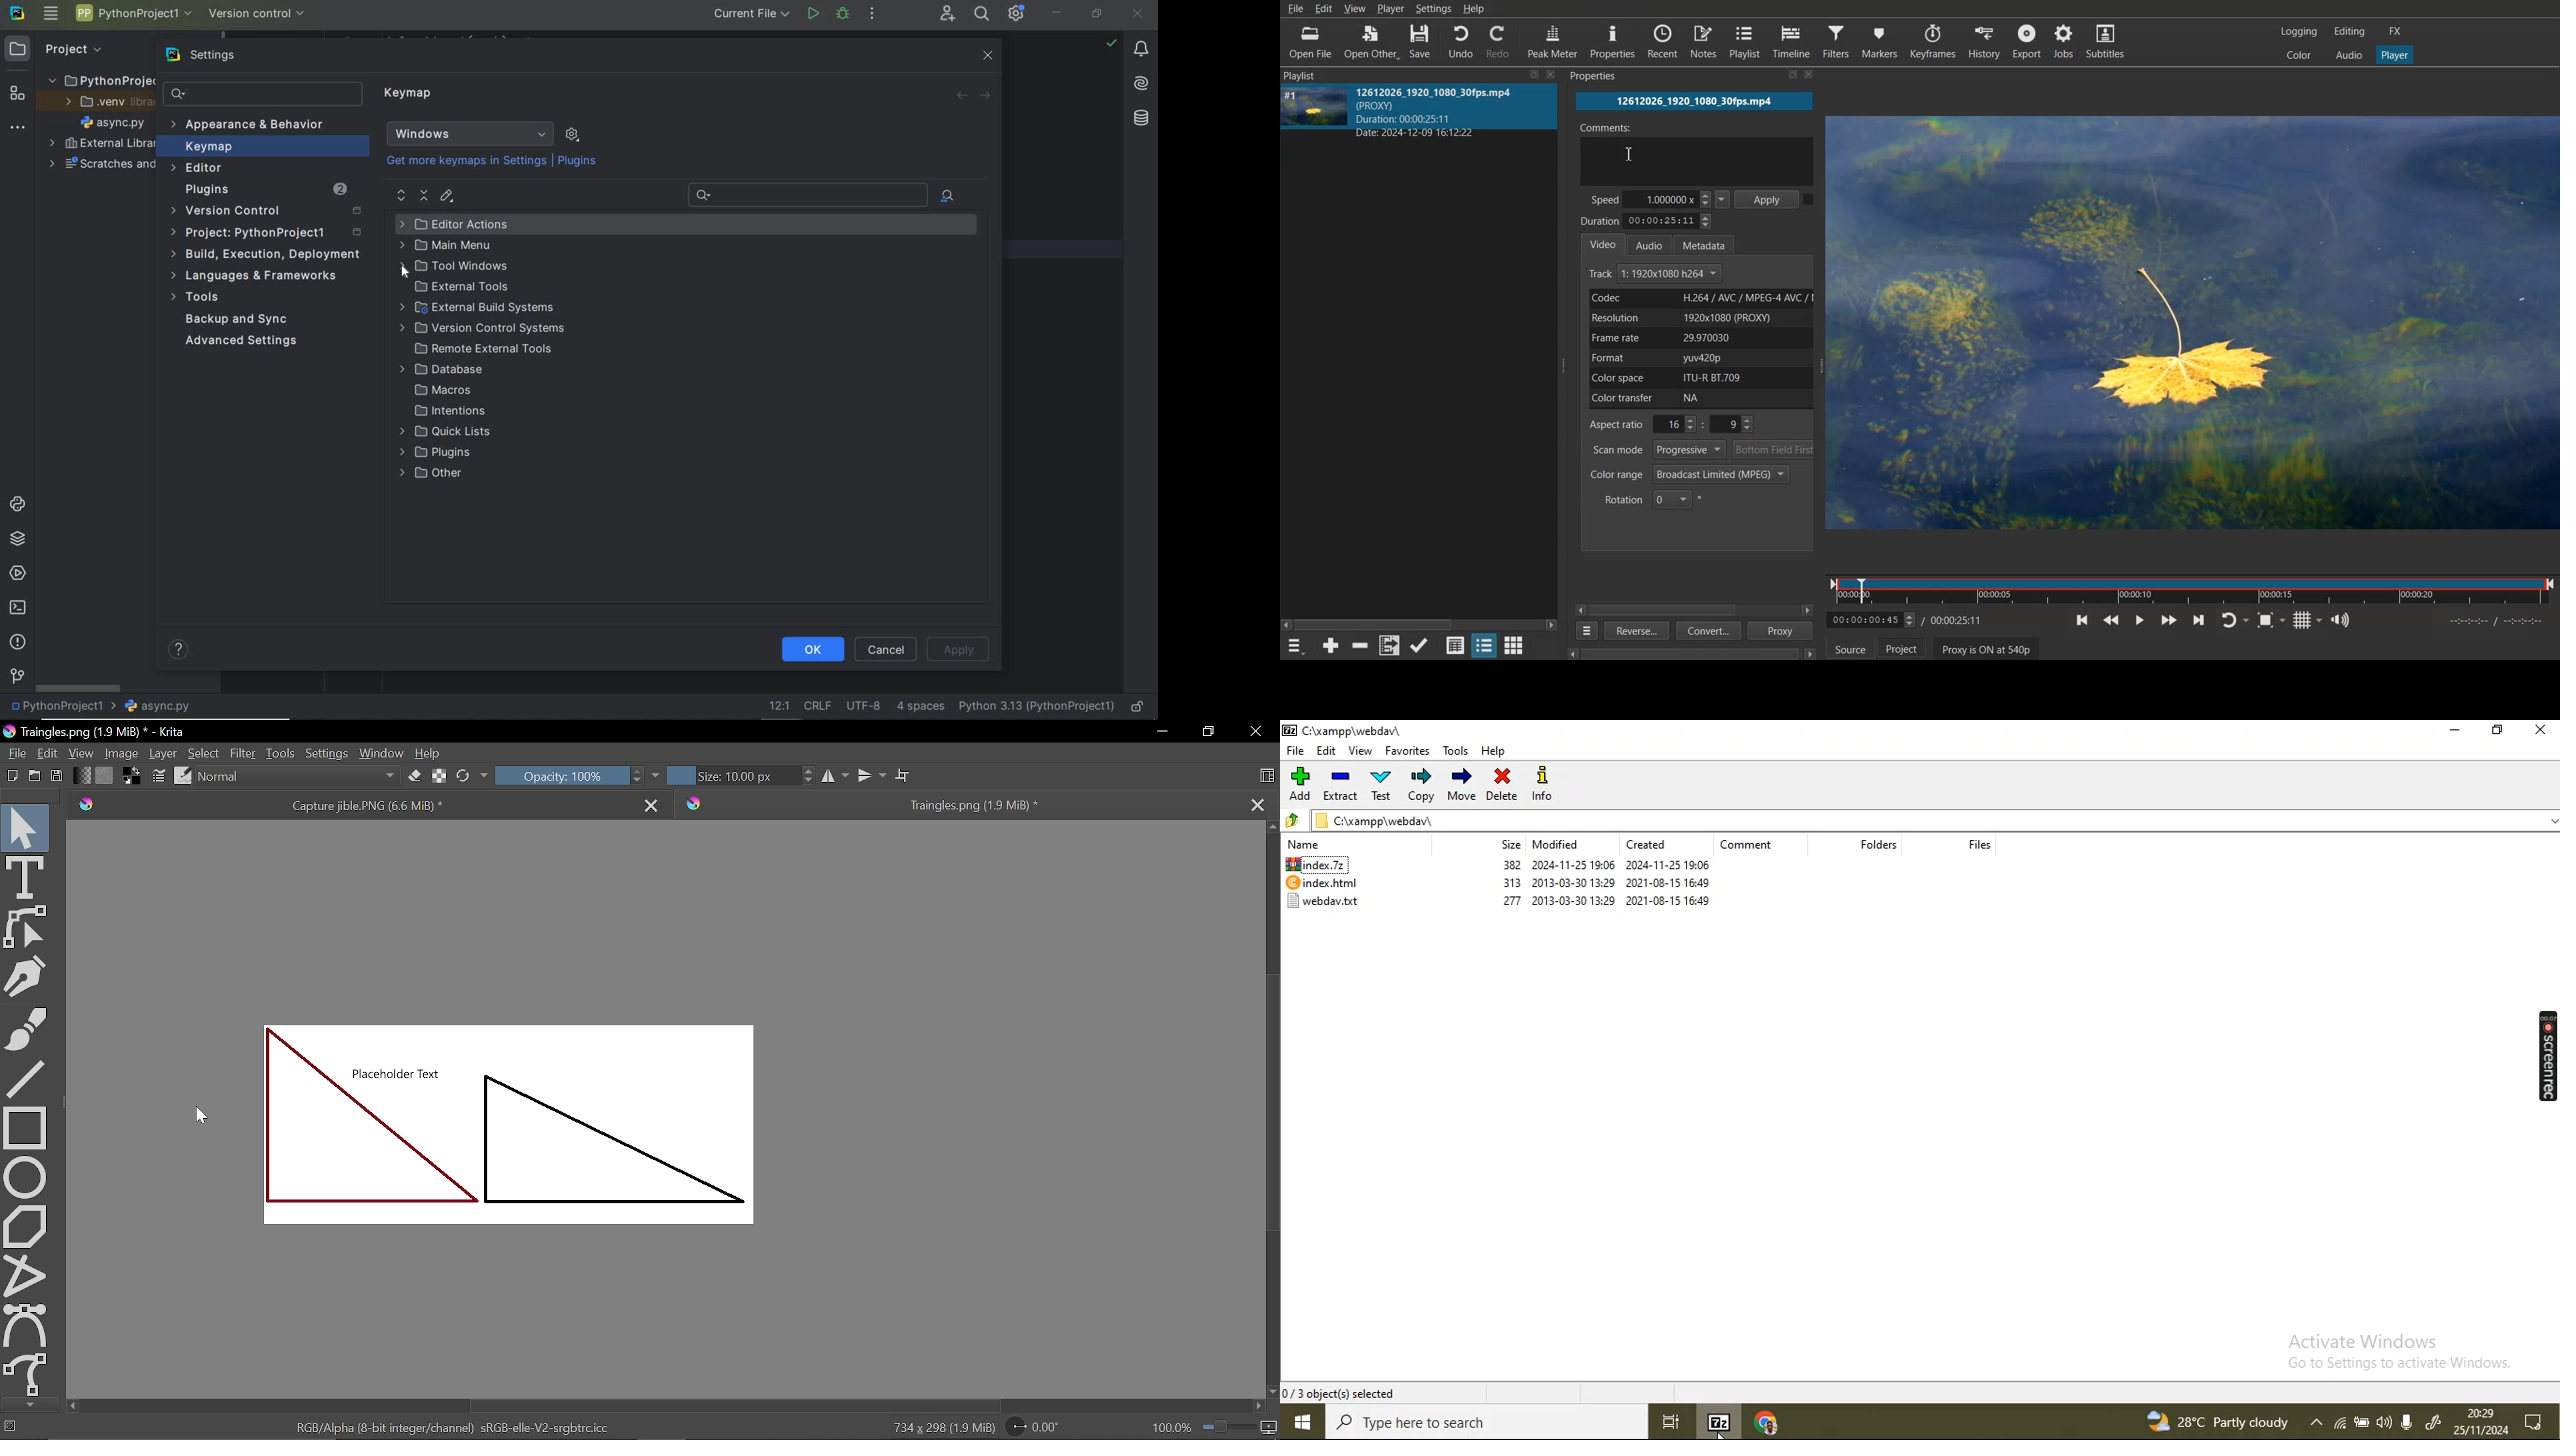 Image resolution: width=2576 pixels, height=1456 pixels. Describe the element at coordinates (1698, 358) in the screenshot. I see `Format` at that location.